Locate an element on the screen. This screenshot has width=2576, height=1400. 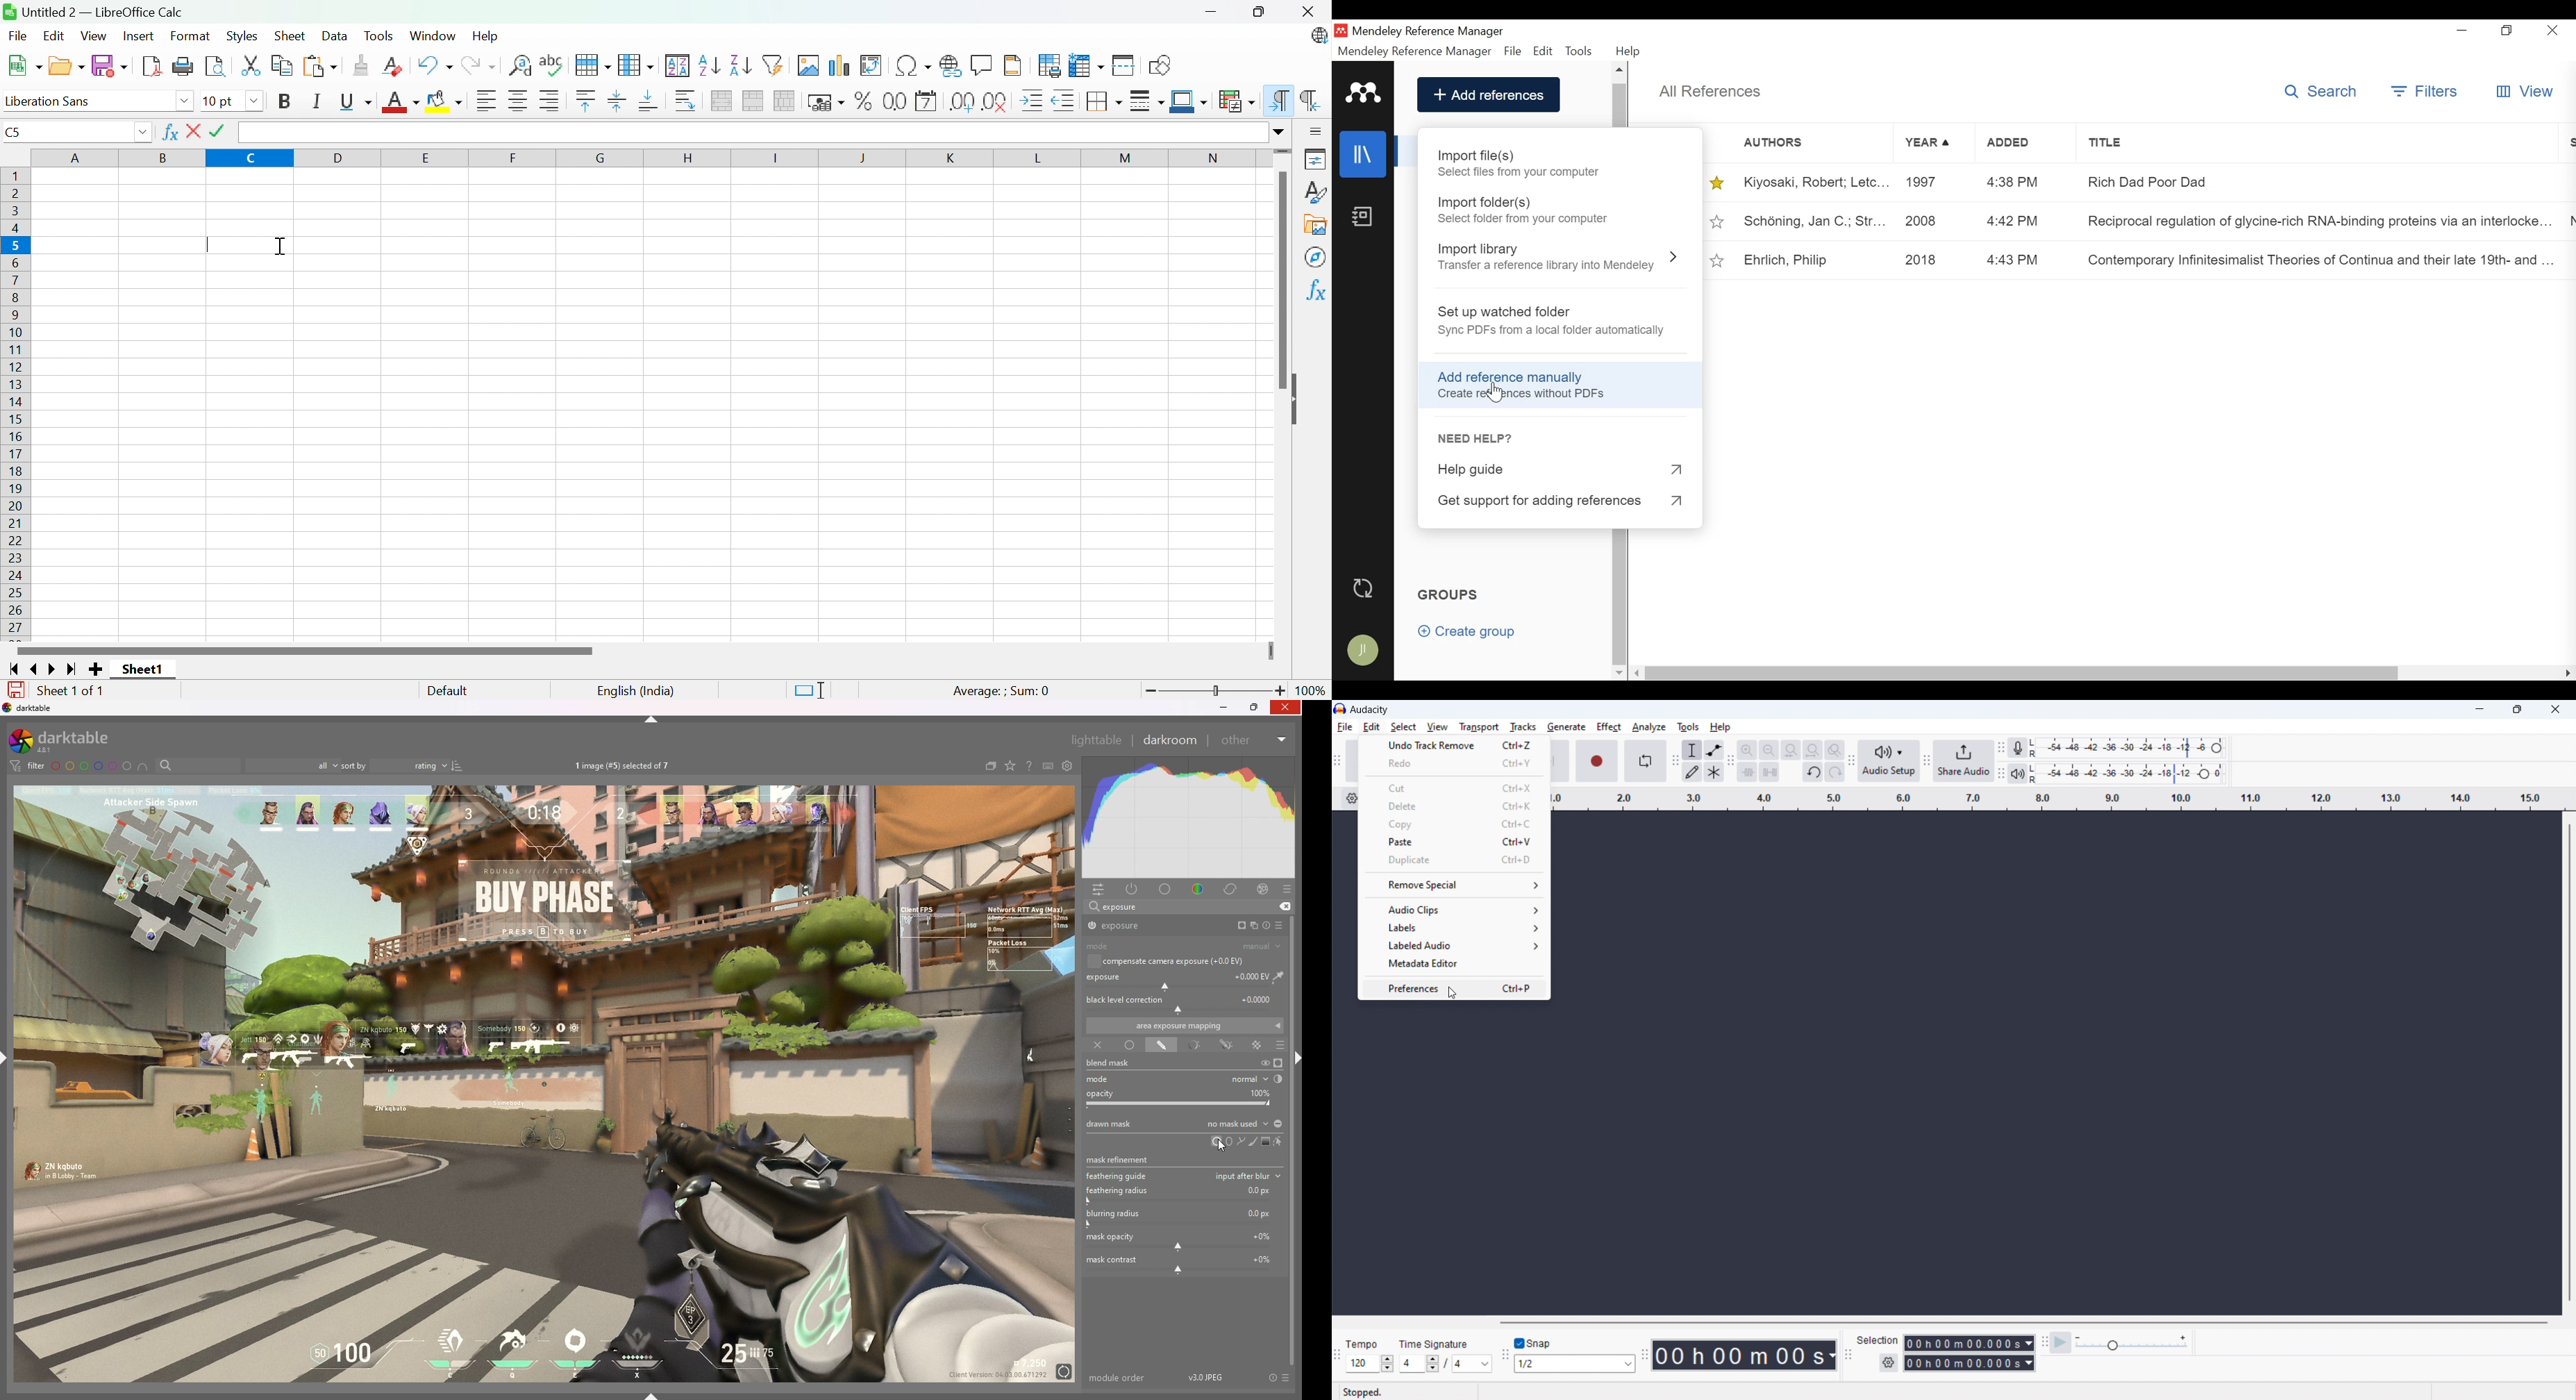
raster mask is located at coordinates (1257, 1045).